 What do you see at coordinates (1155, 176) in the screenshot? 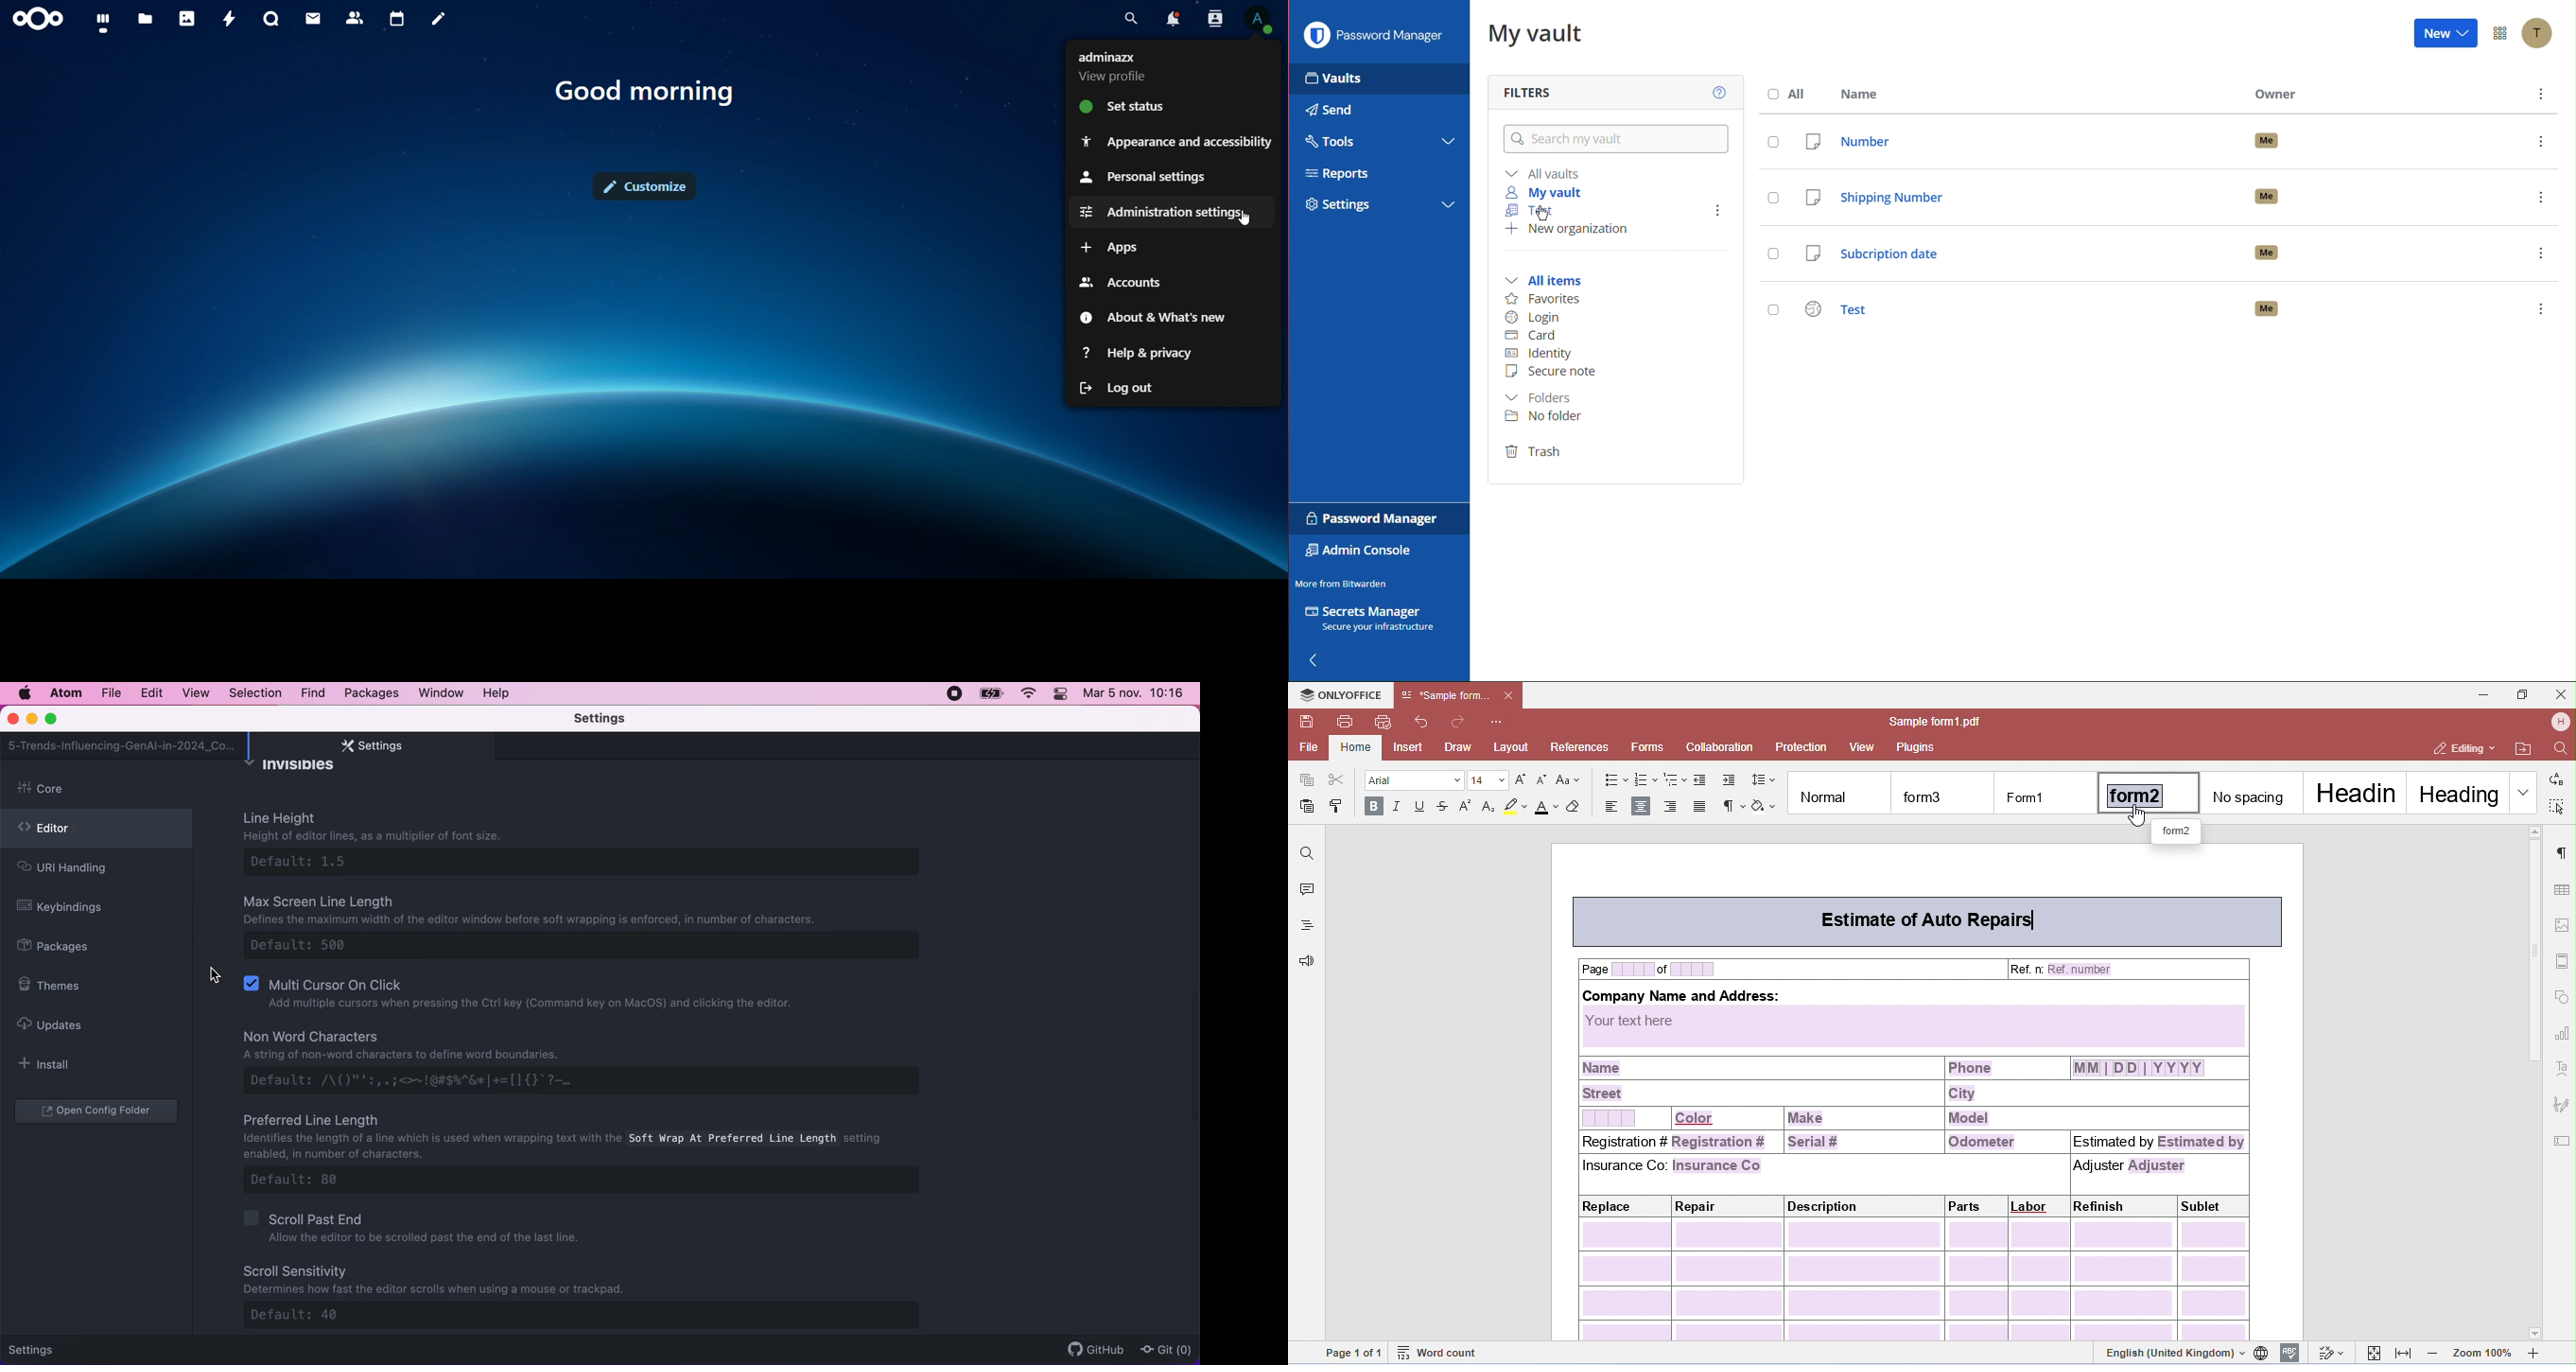
I see `personal settings` at bounding box center [1155, 176].